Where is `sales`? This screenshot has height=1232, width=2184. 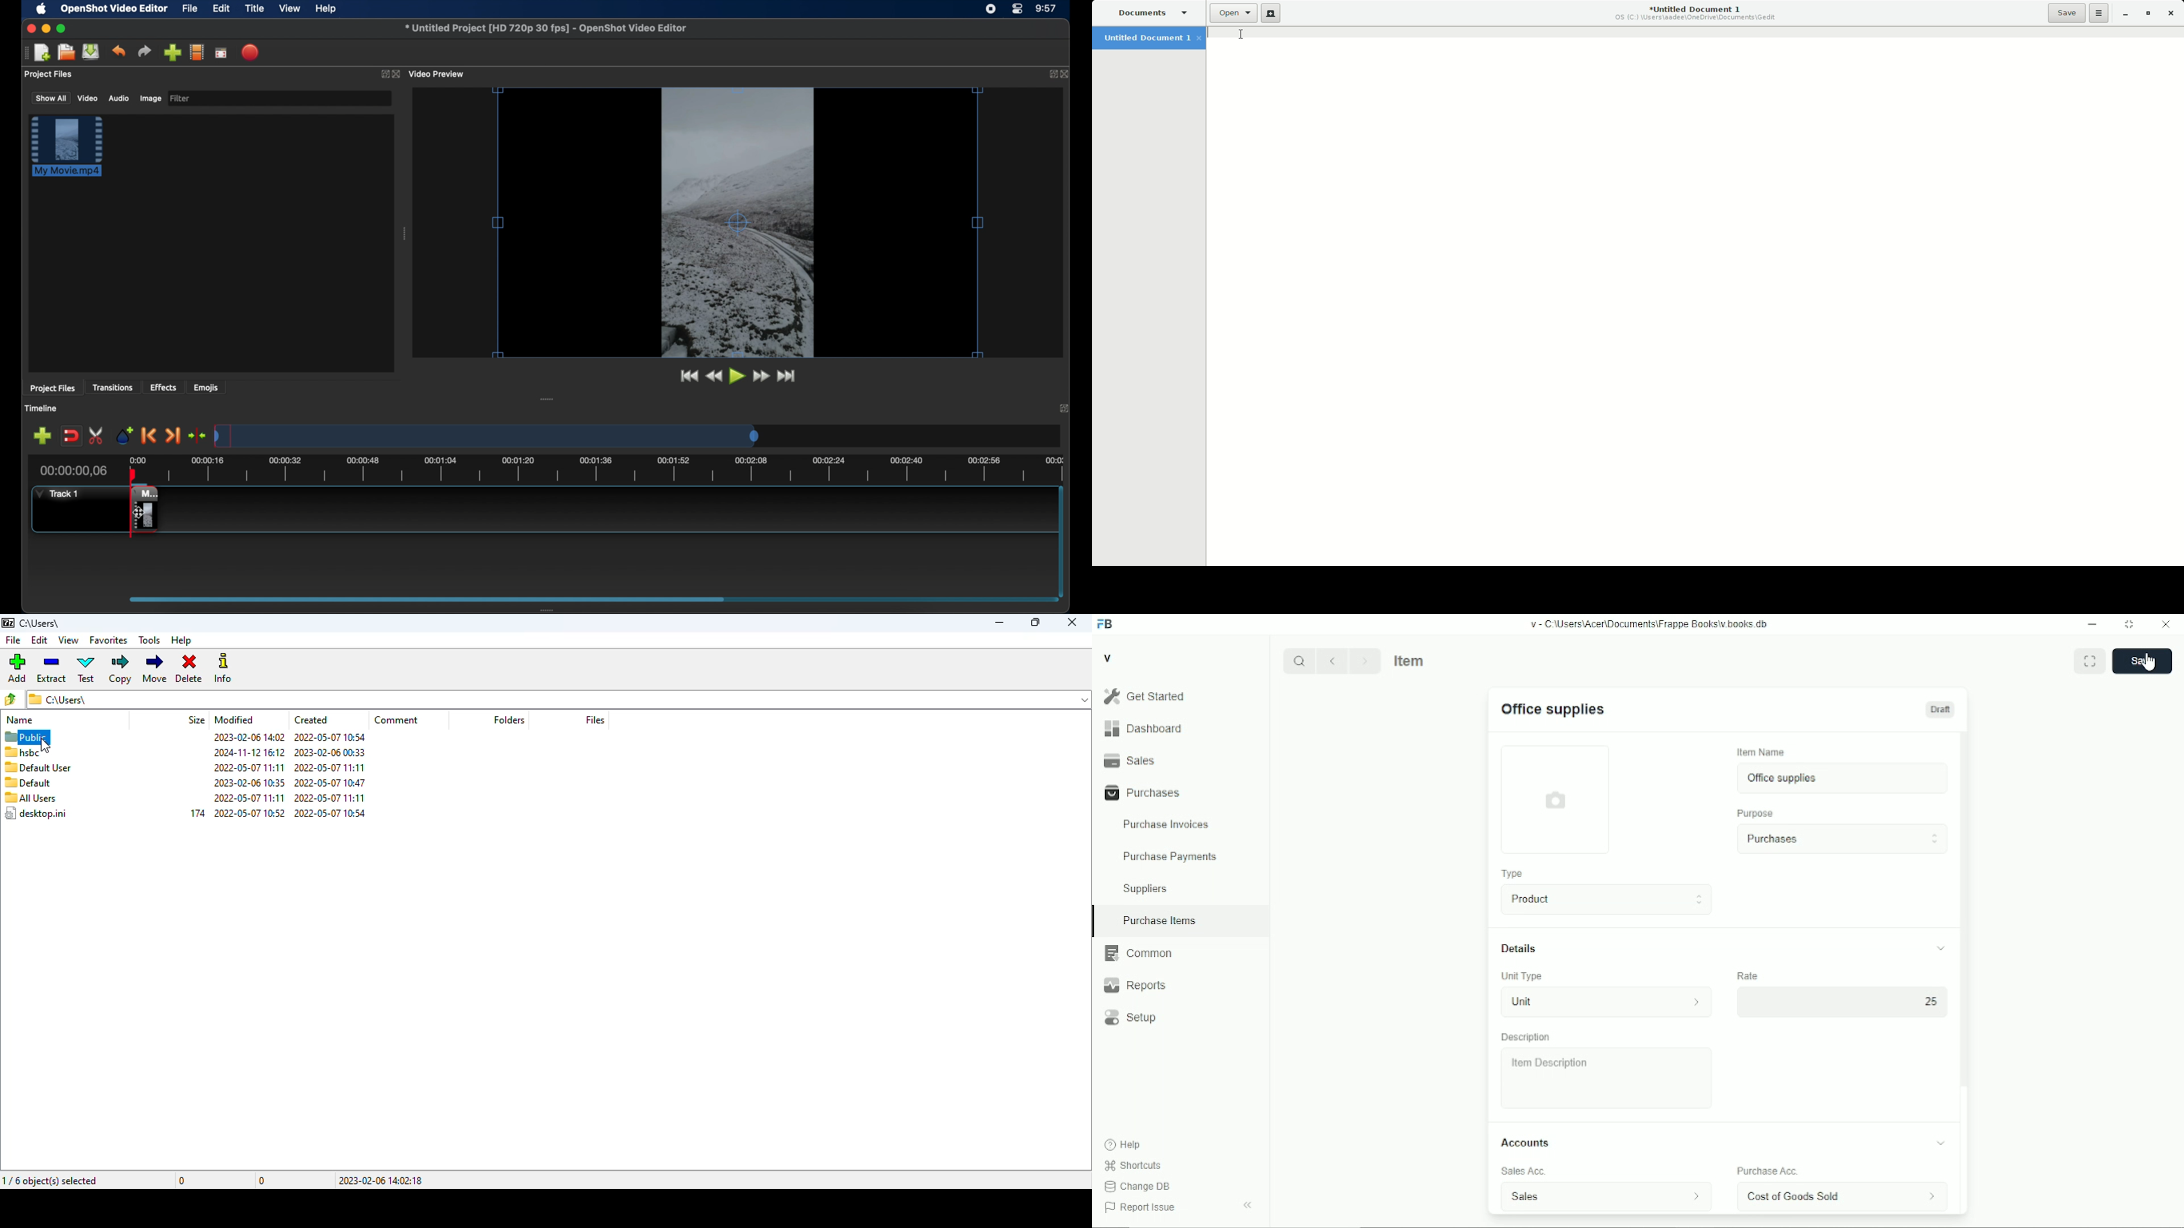
sales is located at coordinates (1573, 1197).